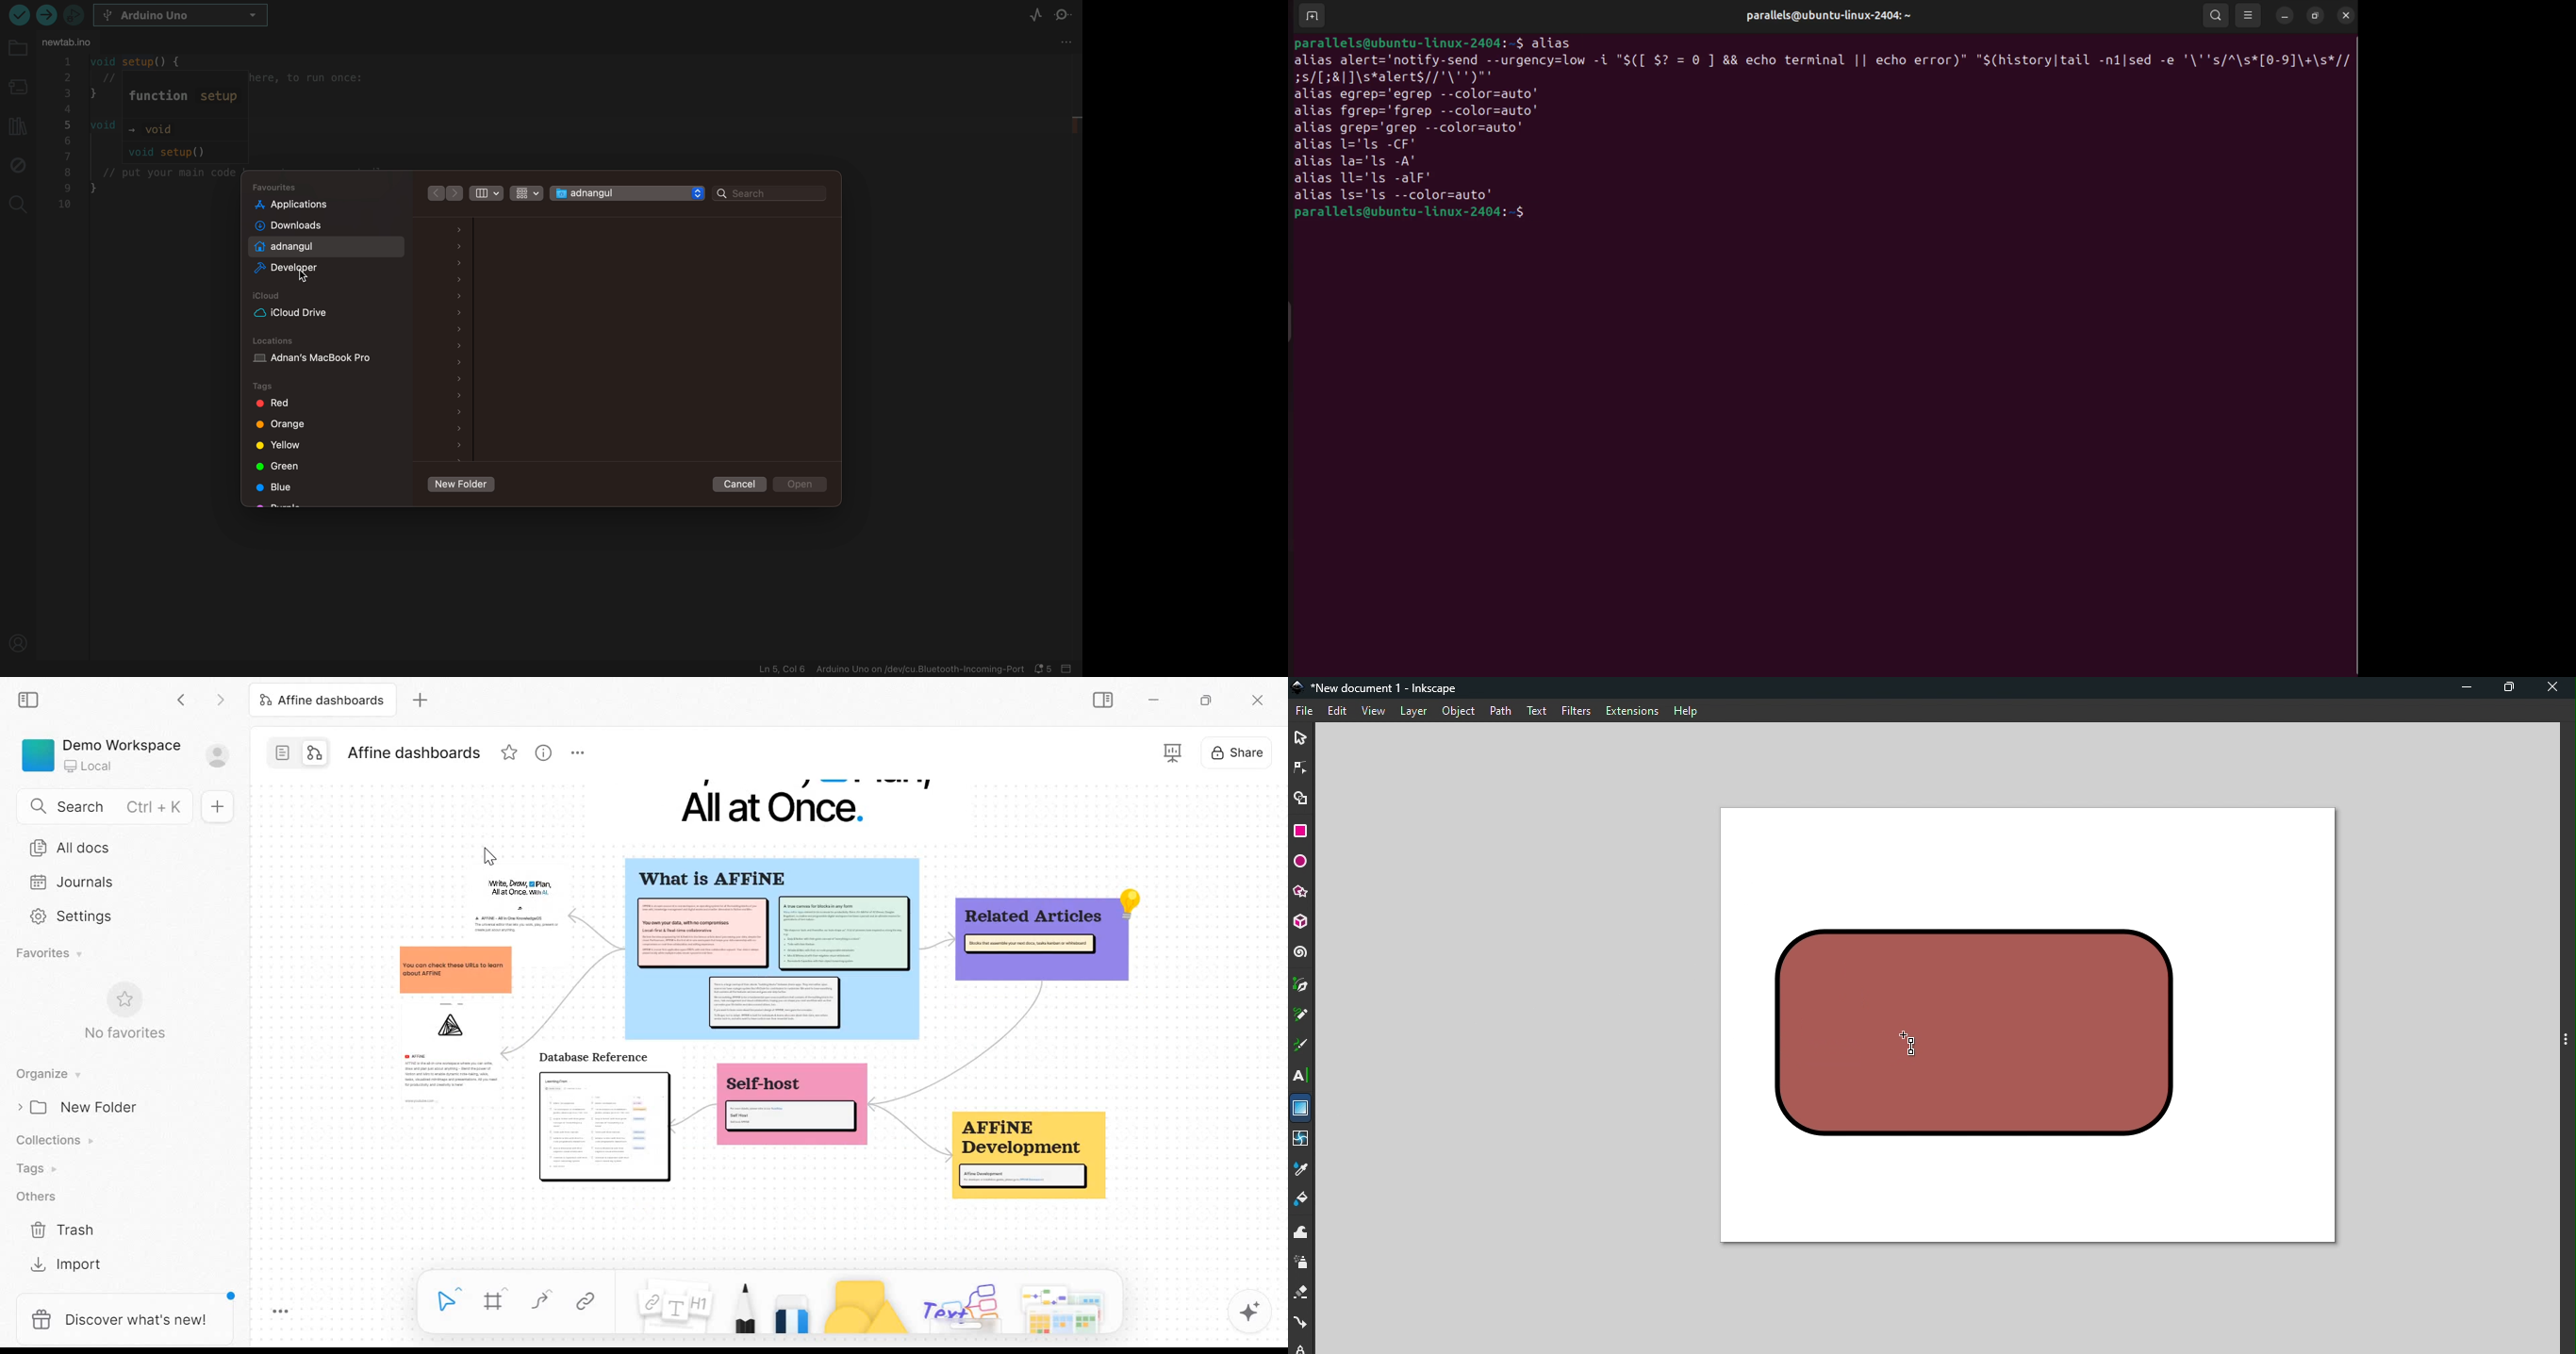  What do you see at coordinates (1104, 701) in the screenshot?
I see `Sidebar Toggle` at bounding box center [1104, 701].